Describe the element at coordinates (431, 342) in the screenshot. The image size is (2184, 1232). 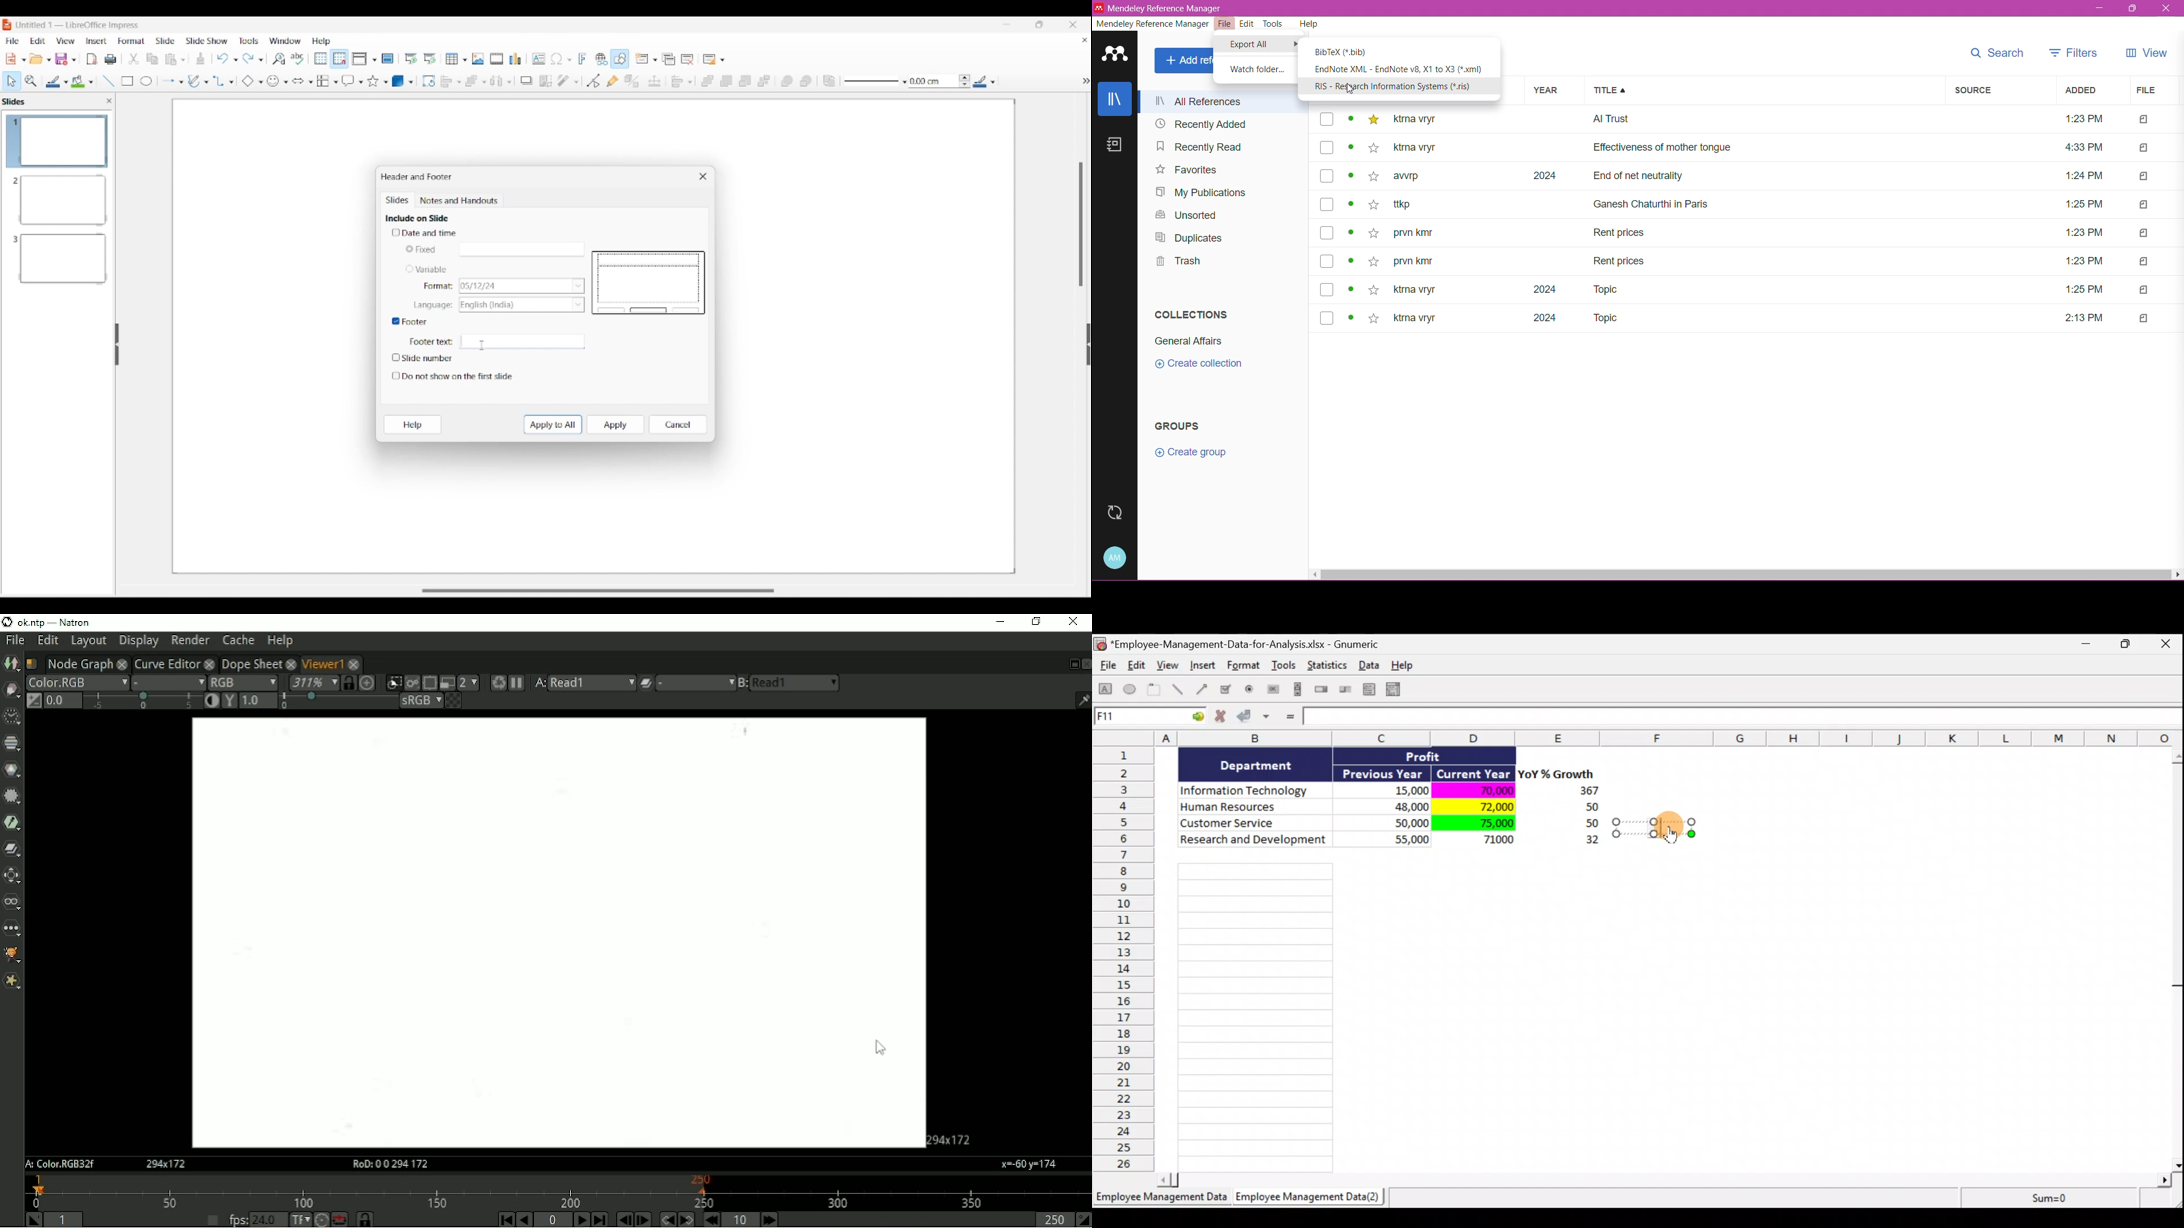
I see `Indicates Footer text box` at that location.